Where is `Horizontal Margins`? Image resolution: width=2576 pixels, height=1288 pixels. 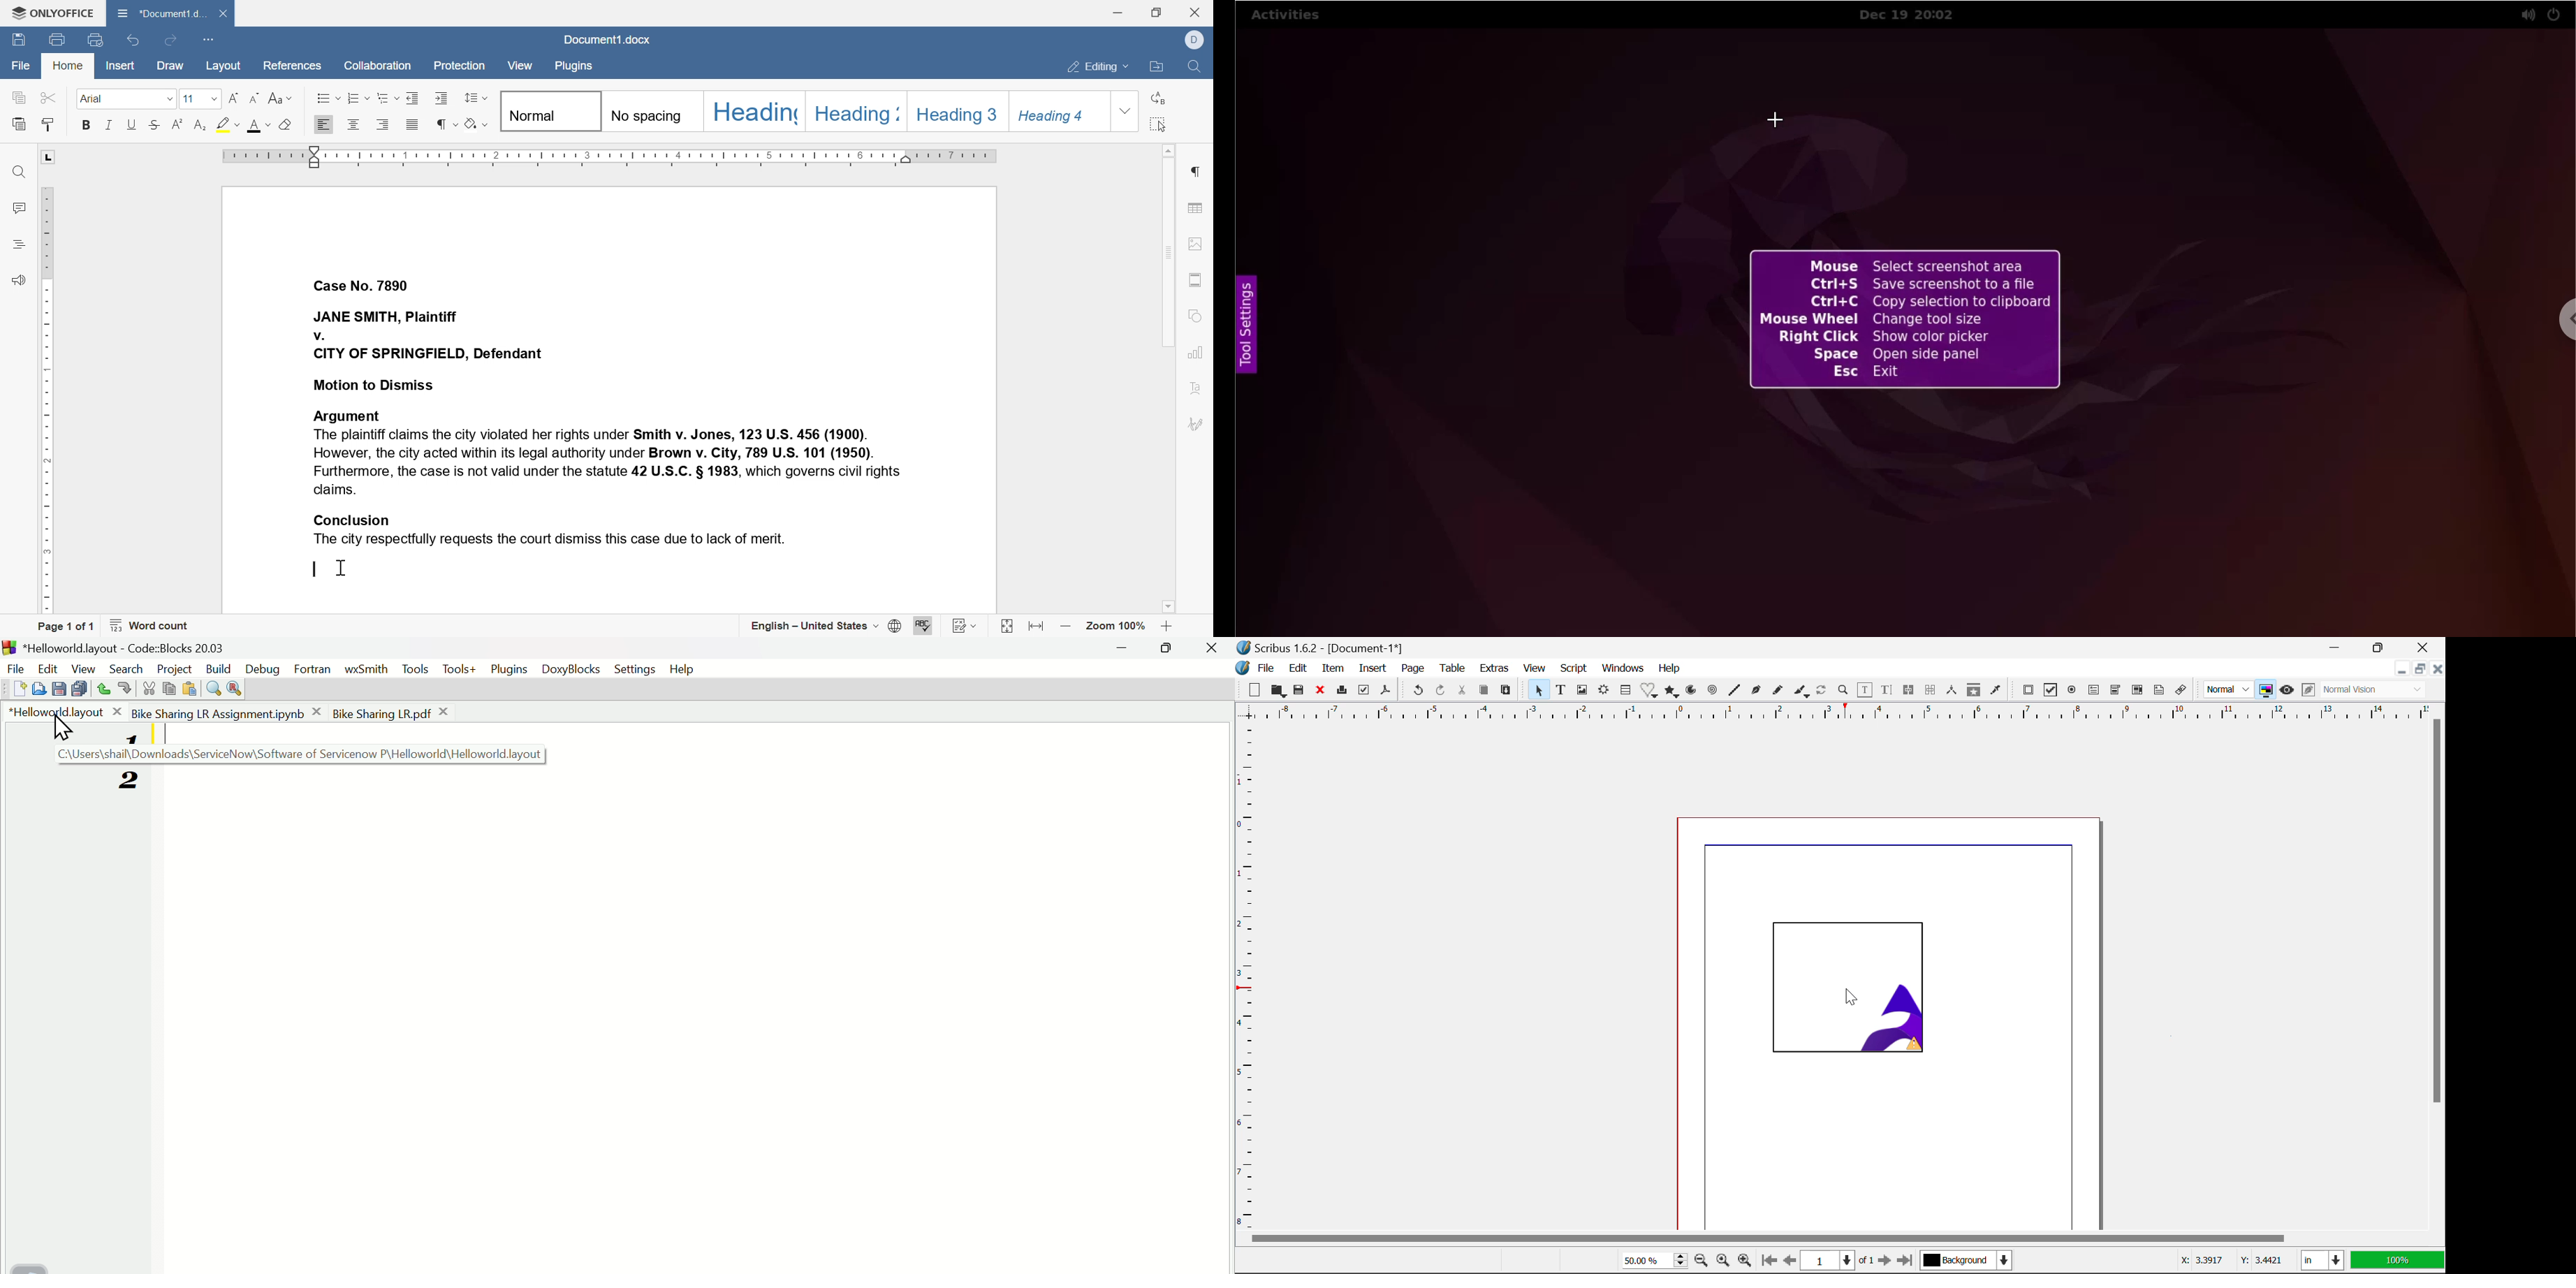
Horizontal Margins is located at coordinates (1246, 979).